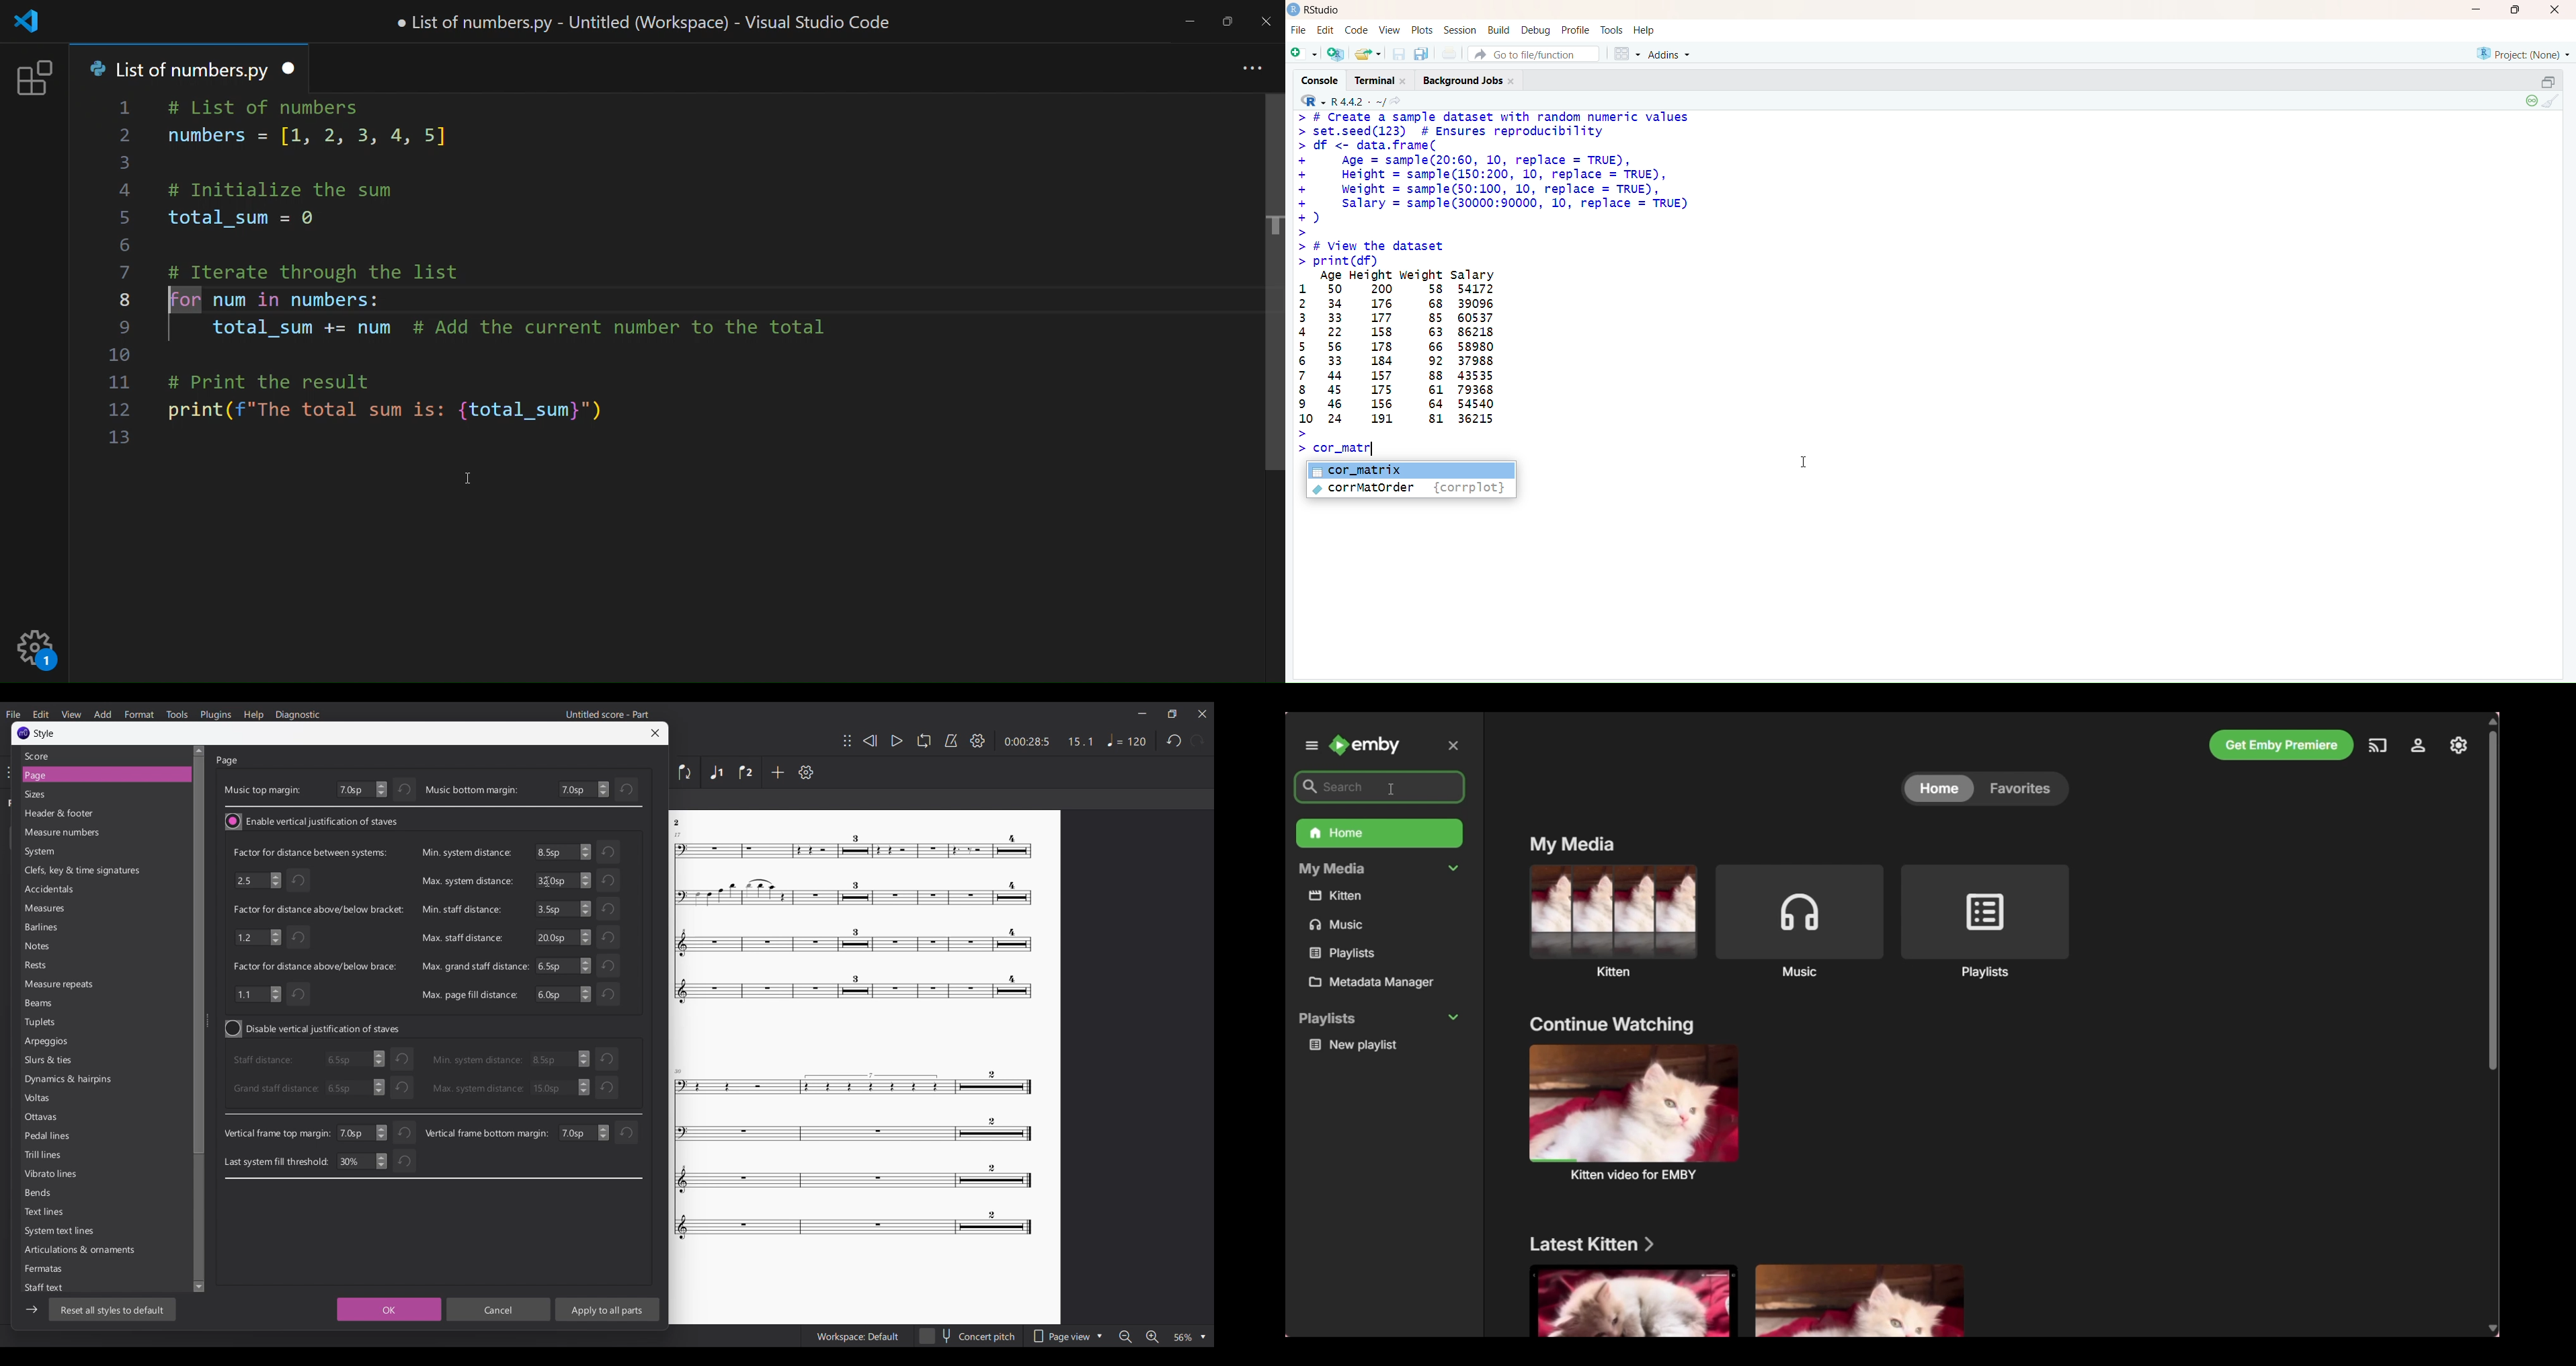 The width and height of the screenshot is (2576, 1372). What do you see at coordinates (1798, 920) in the screenshot?
I see `Music` at bounding box center [1798, 920].